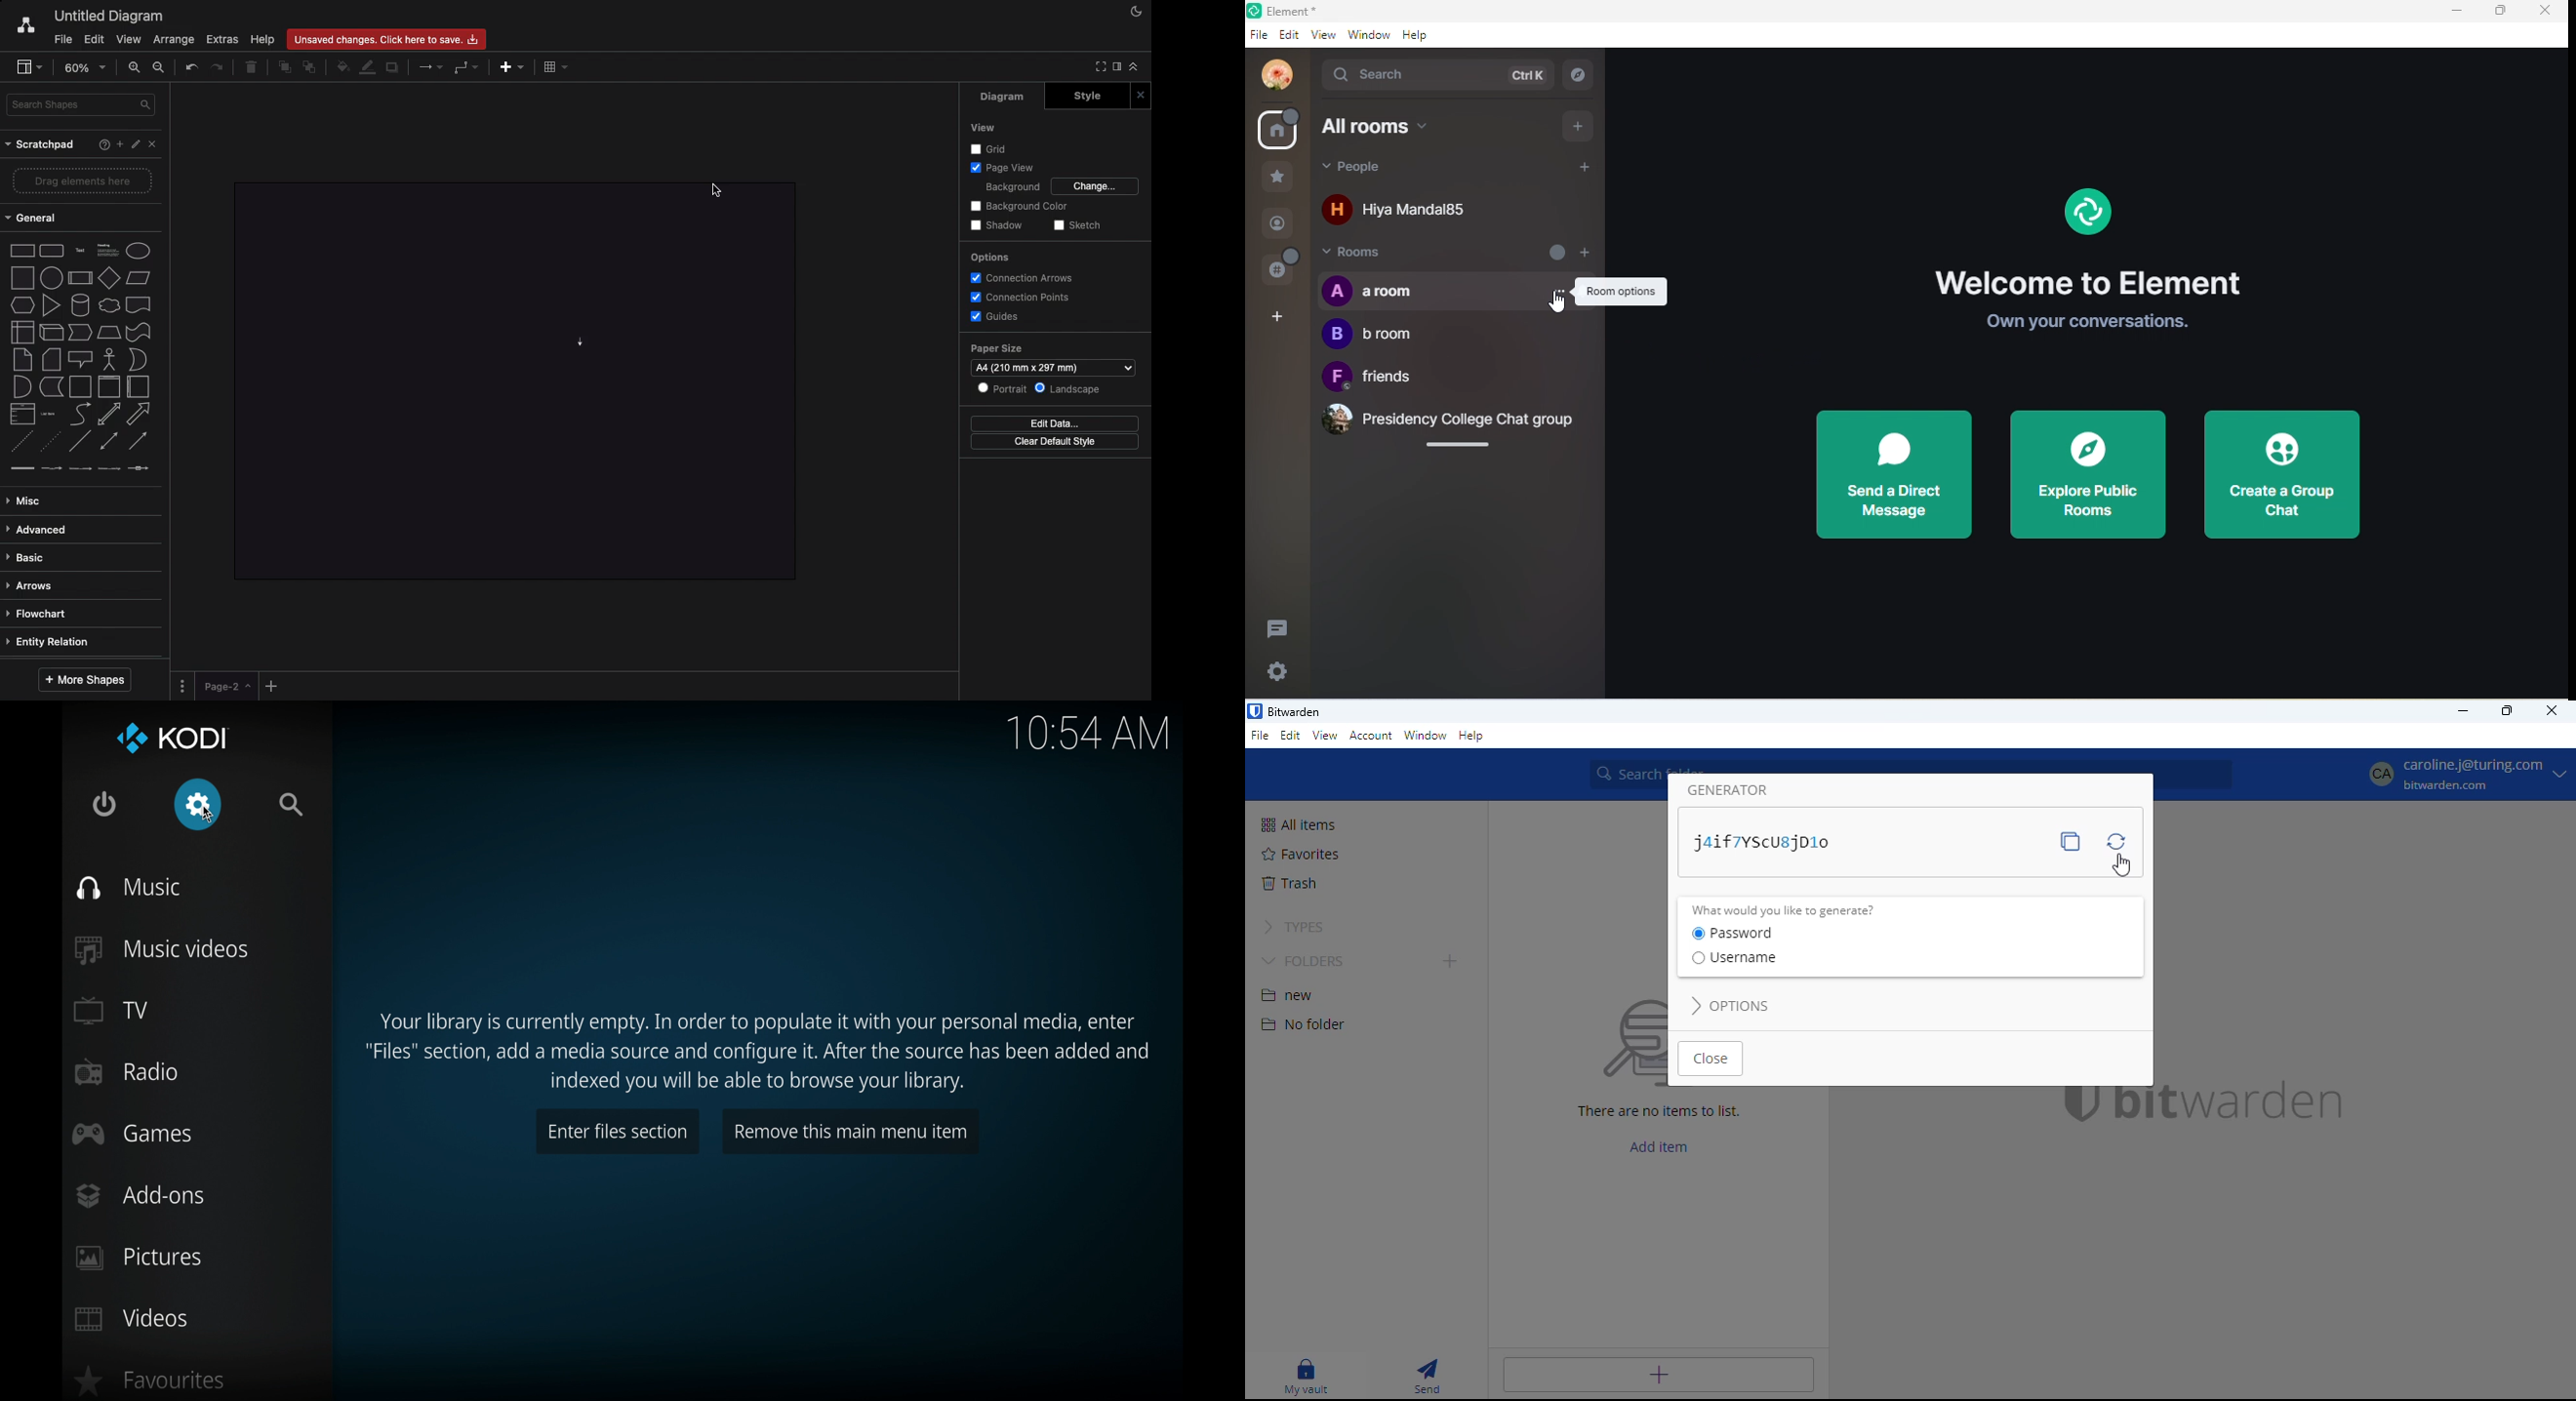  What do you see at coordinates (1369, 36) in the screenshot?
I see `window` at bounding box center [1369, 36].